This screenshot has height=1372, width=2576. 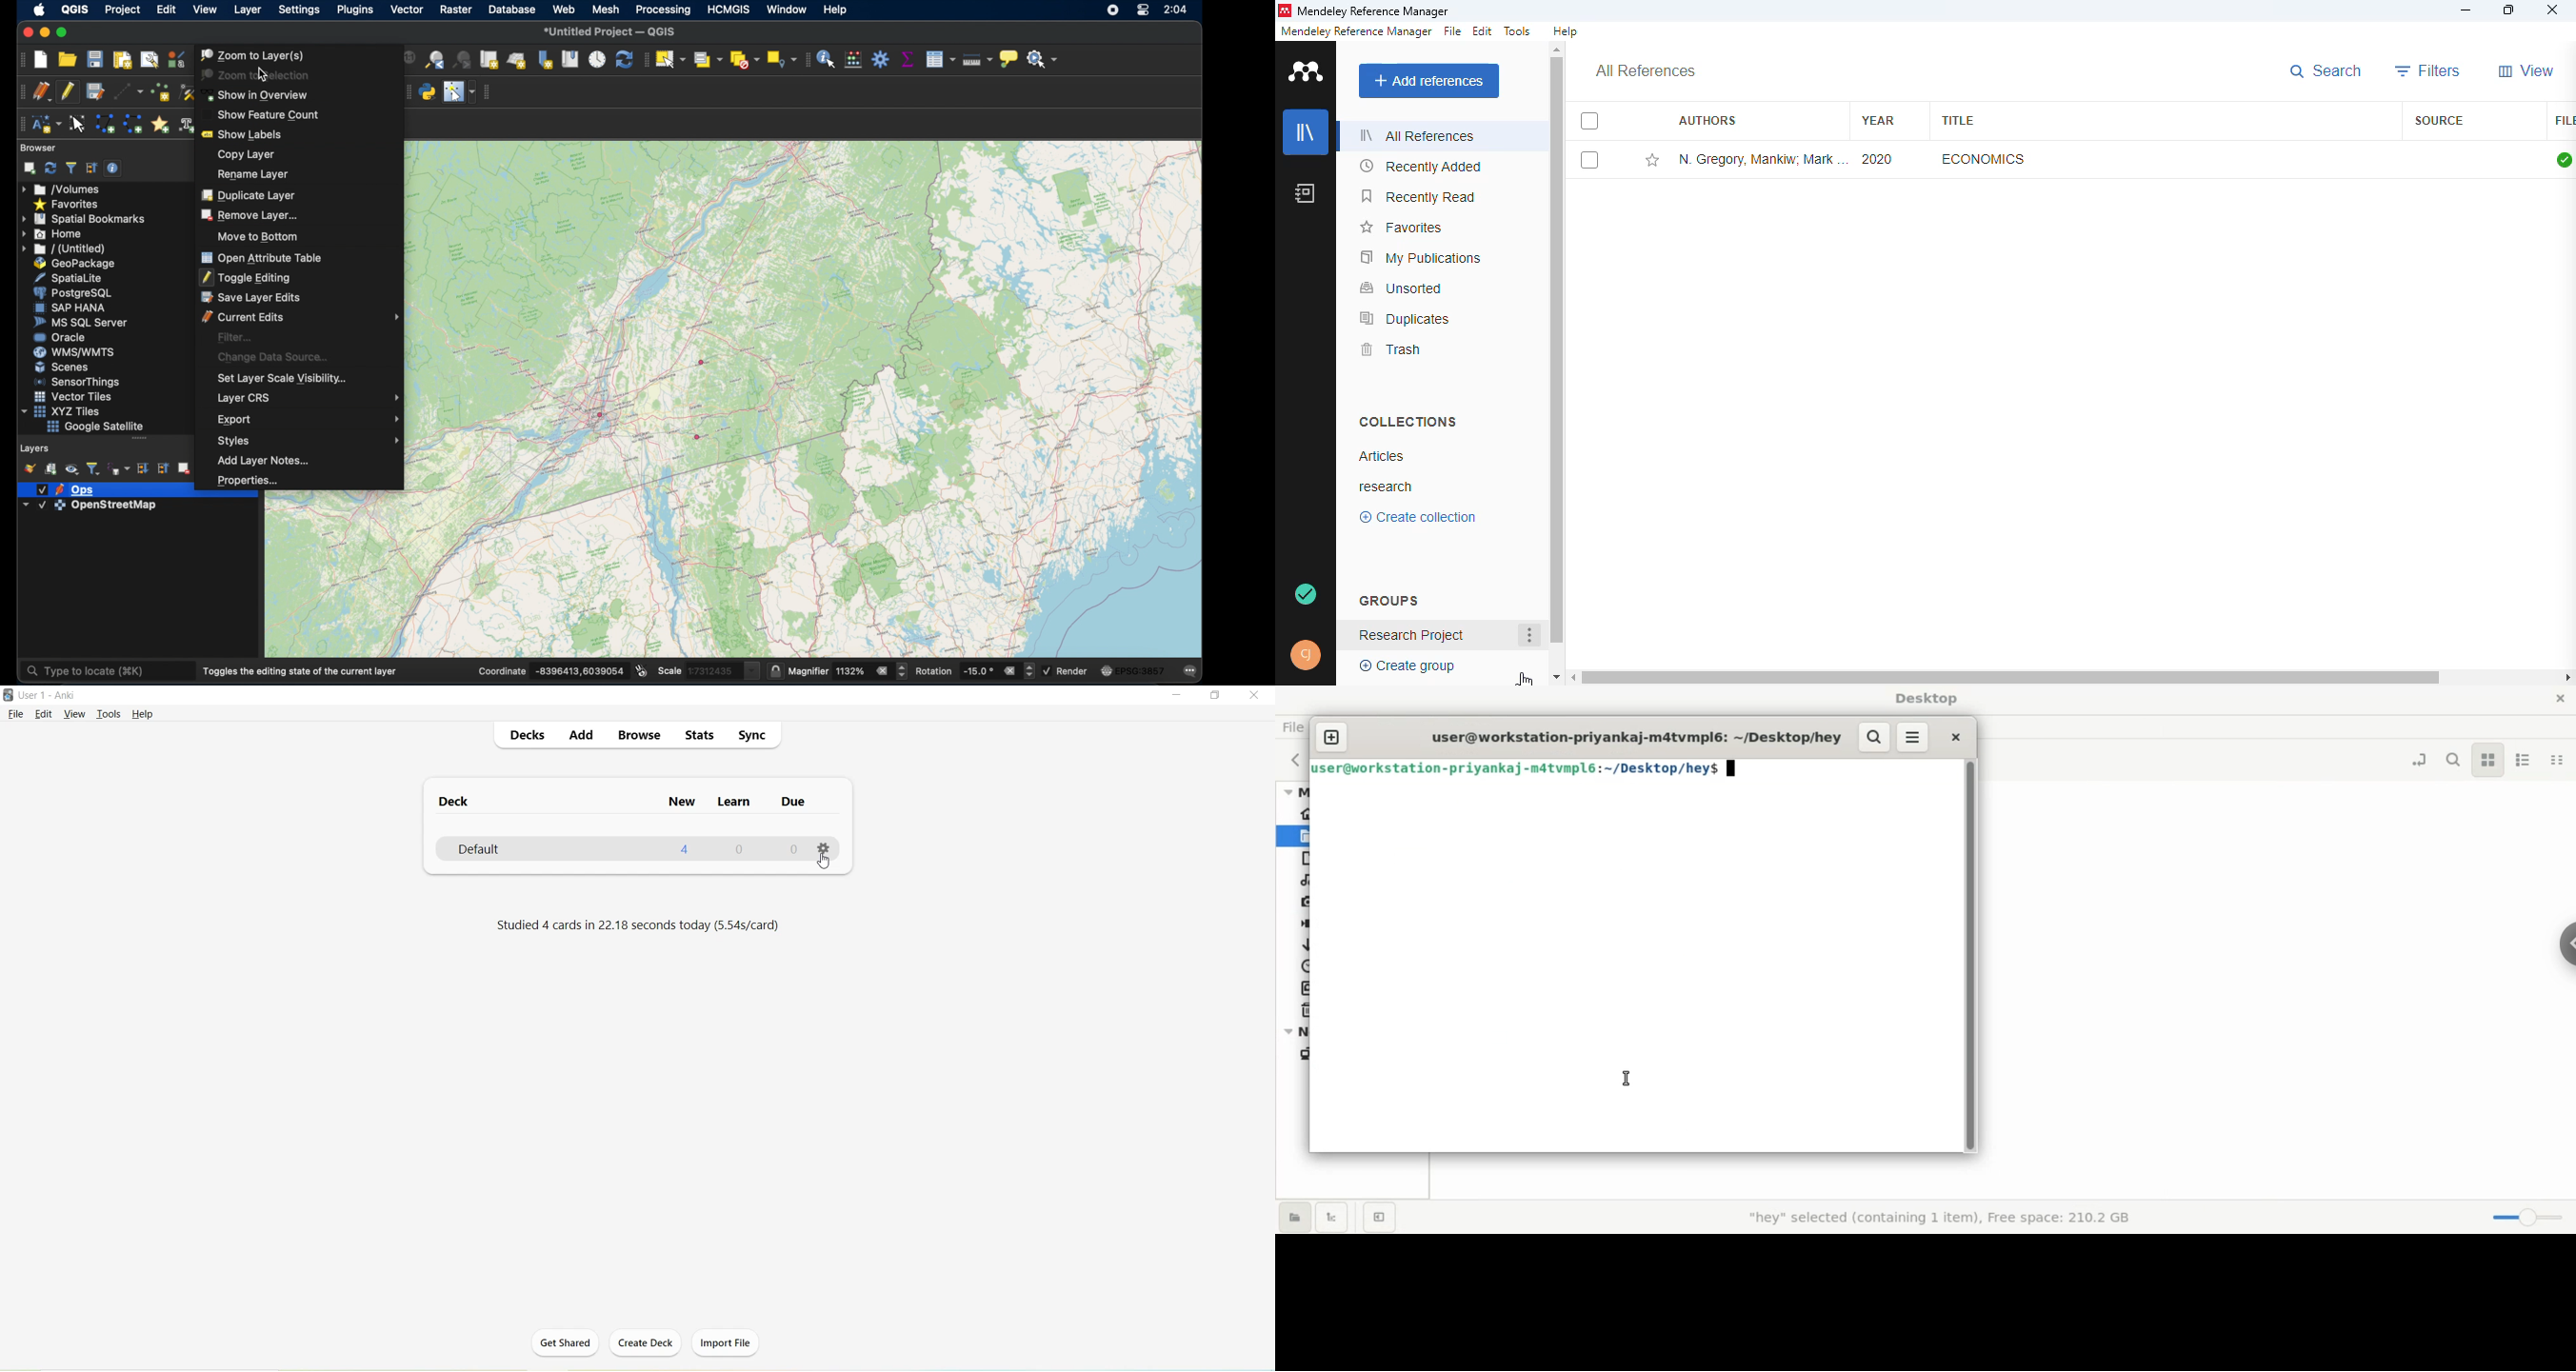 What do you see at coordinates (582, 736) in the screenshot?
I see `Add` at bounding box center [582, 736].